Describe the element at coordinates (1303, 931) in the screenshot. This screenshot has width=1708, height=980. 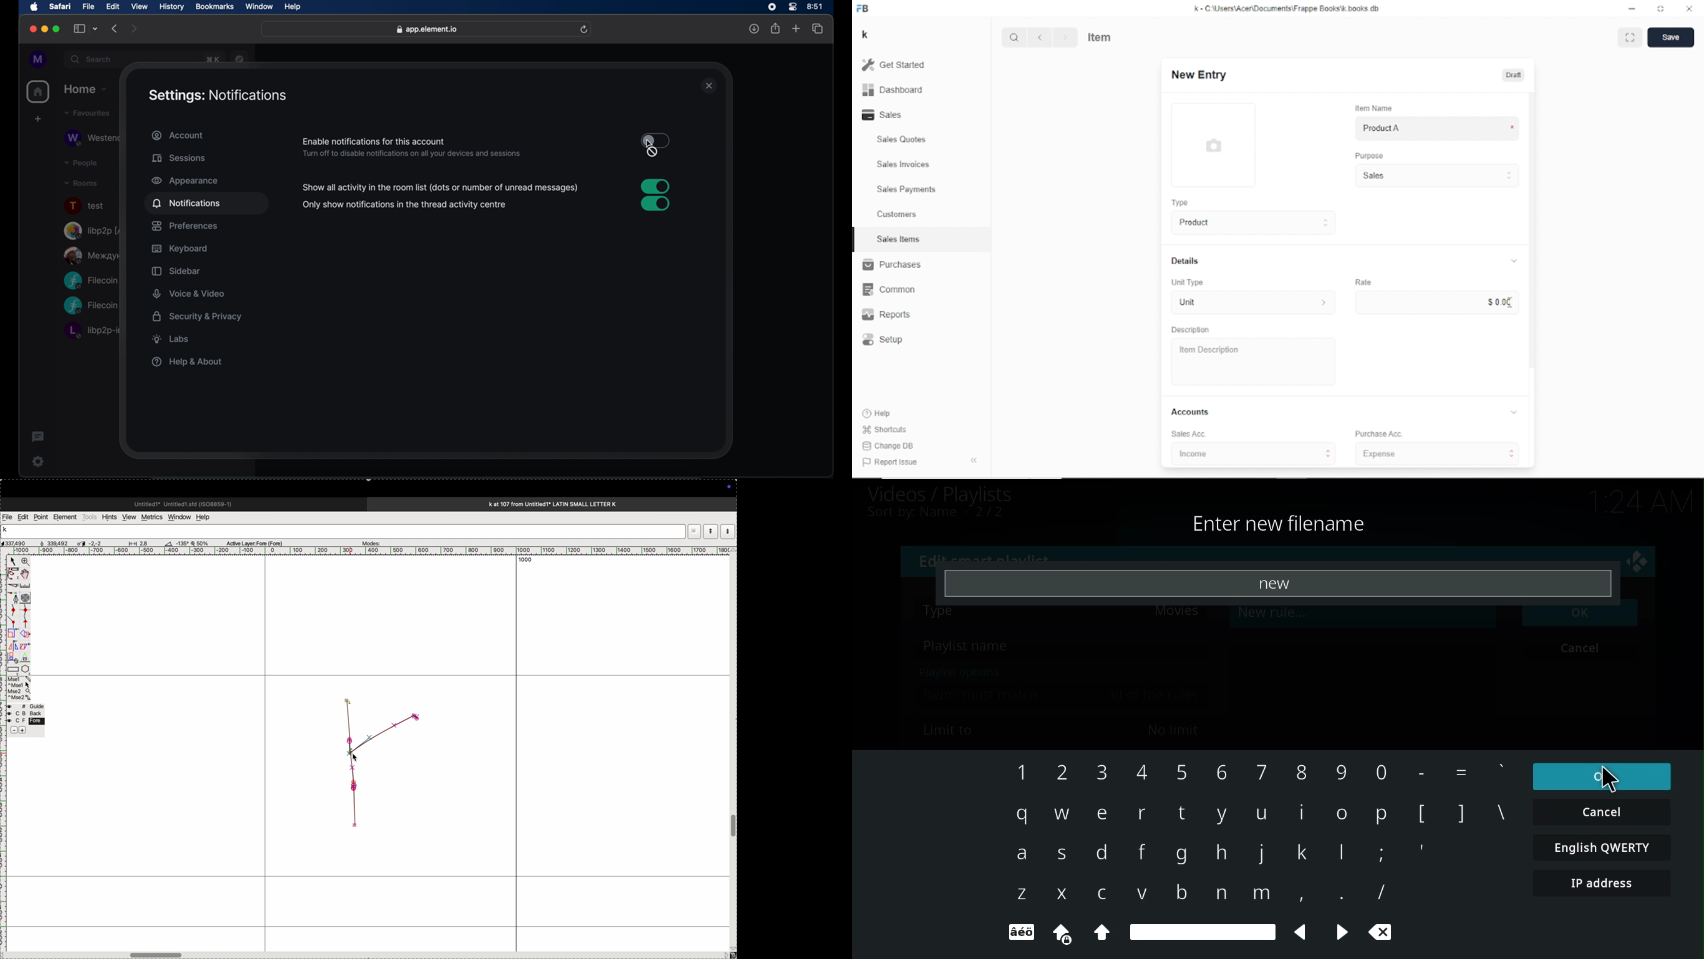
I see `back` at that location.